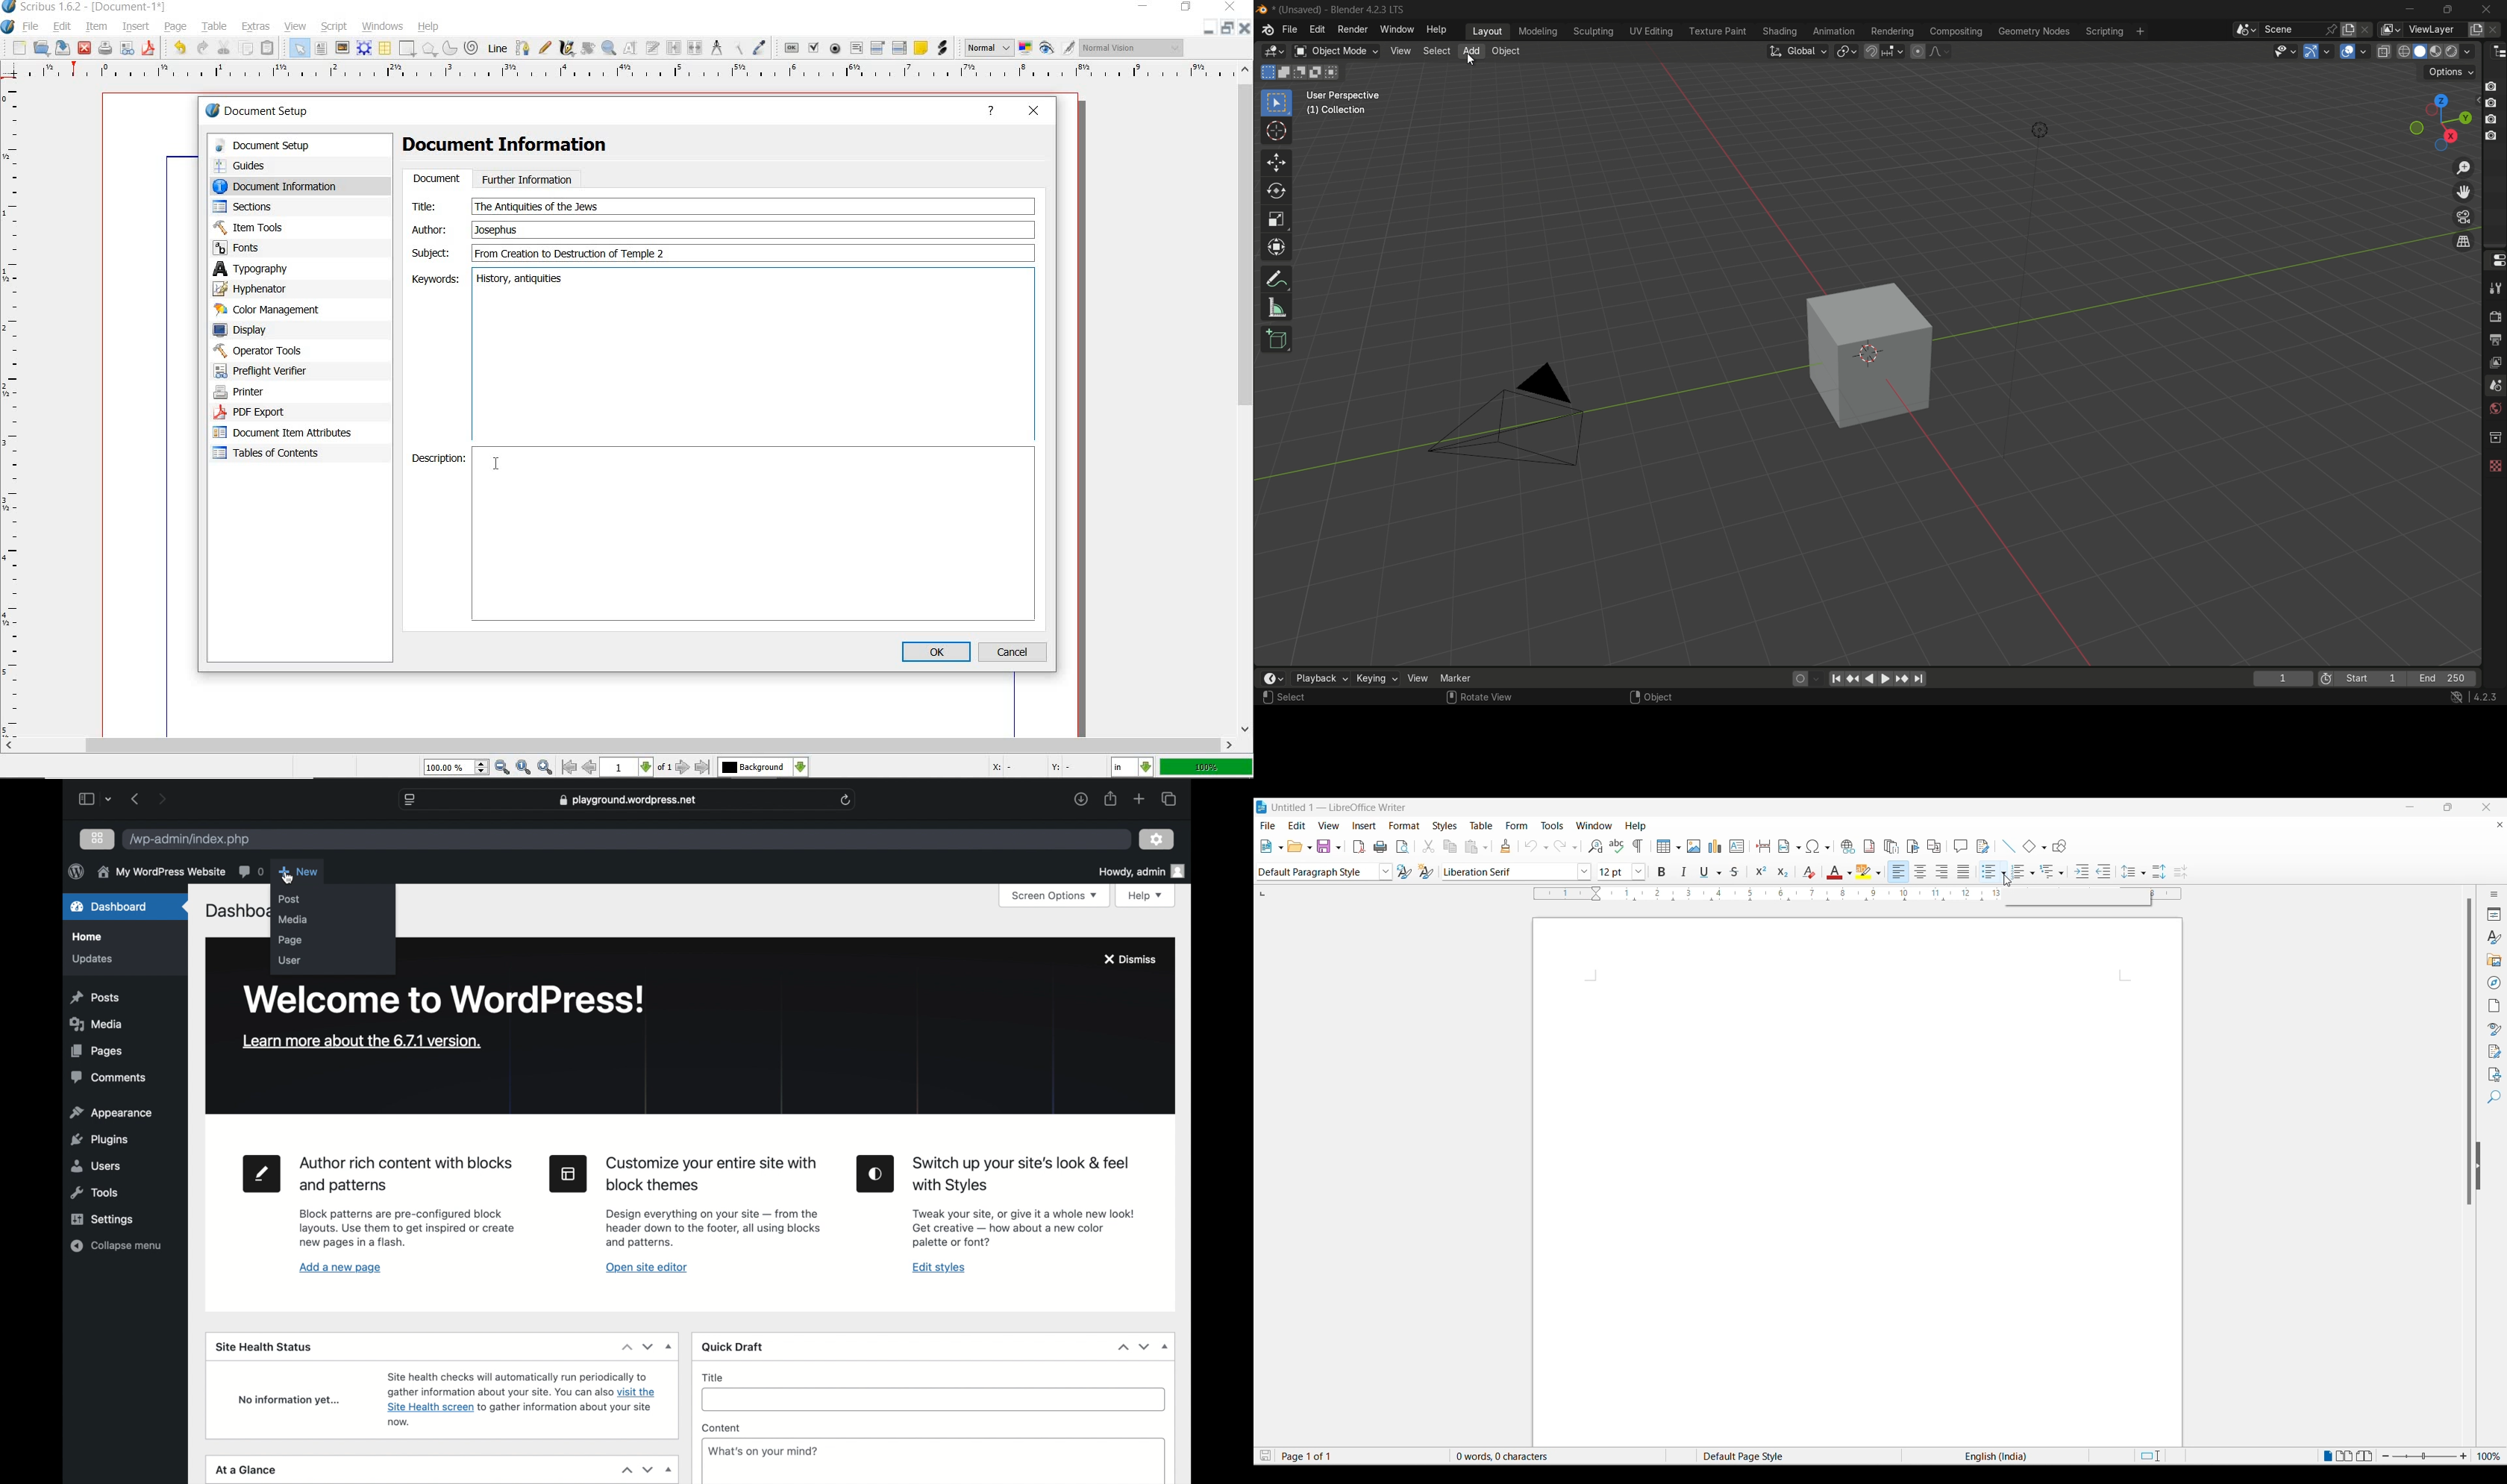 The height and width of the screenshot is (1484, 2520). I want to click on justify, so click(1965, 870).